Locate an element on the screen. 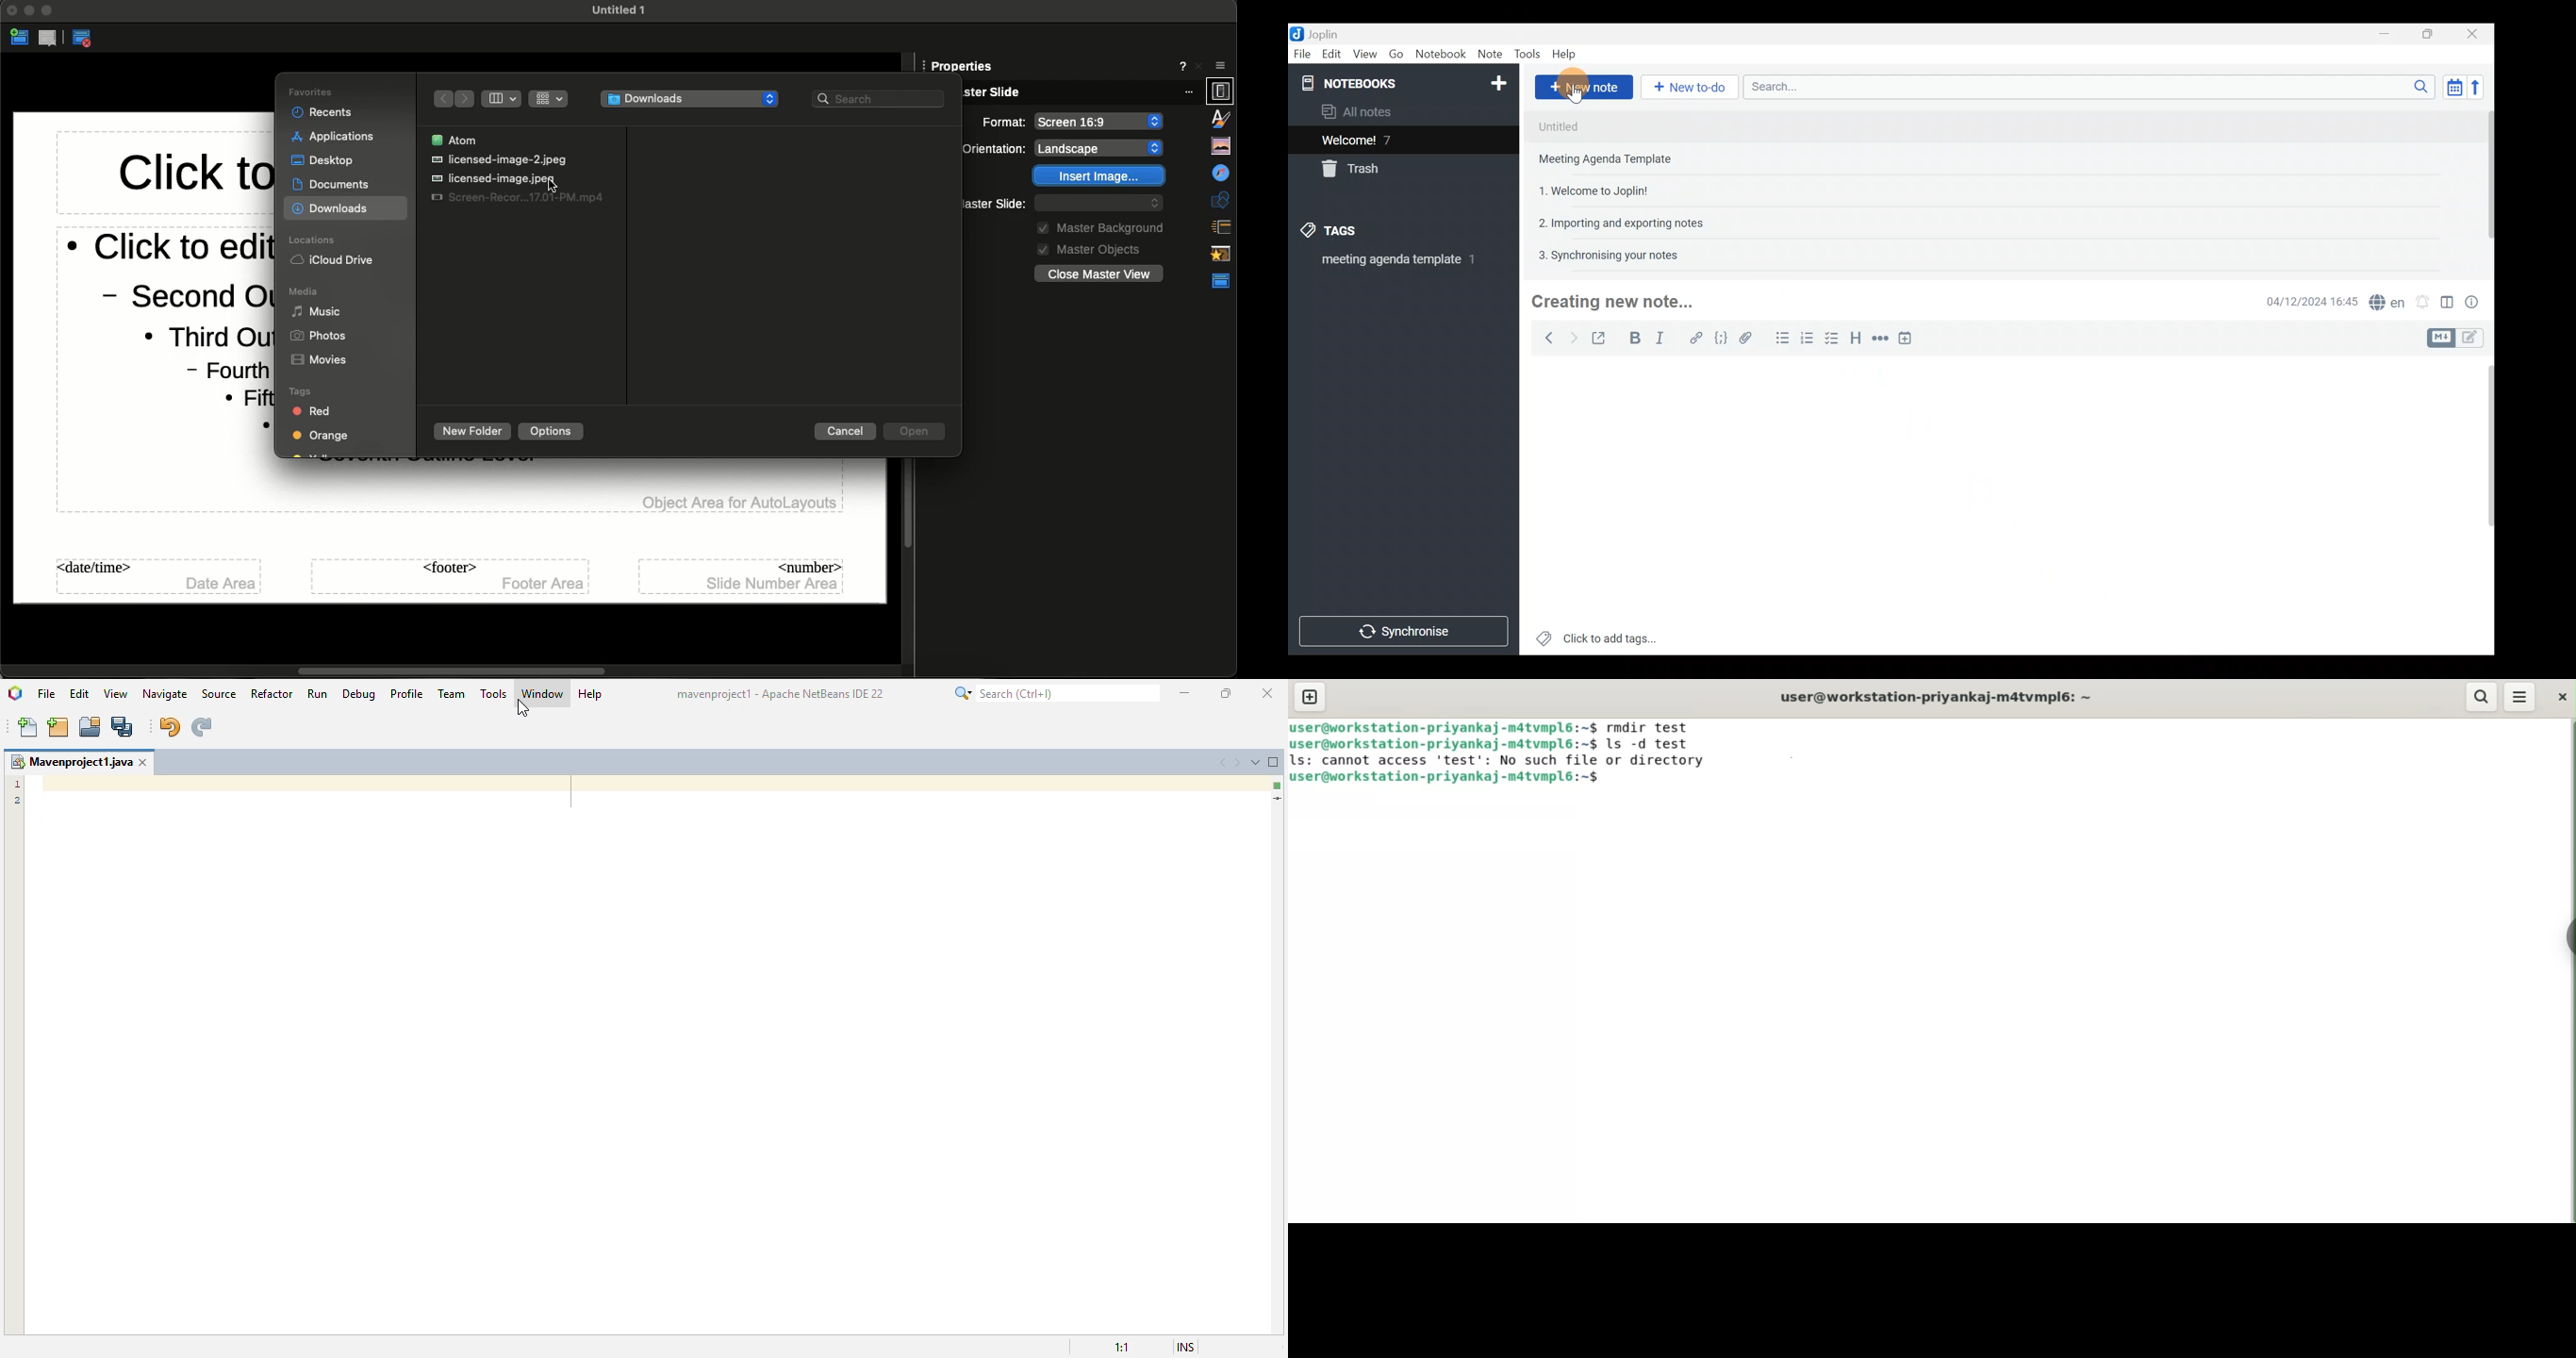  Bulleted list is located at coordinates (1780, 340).